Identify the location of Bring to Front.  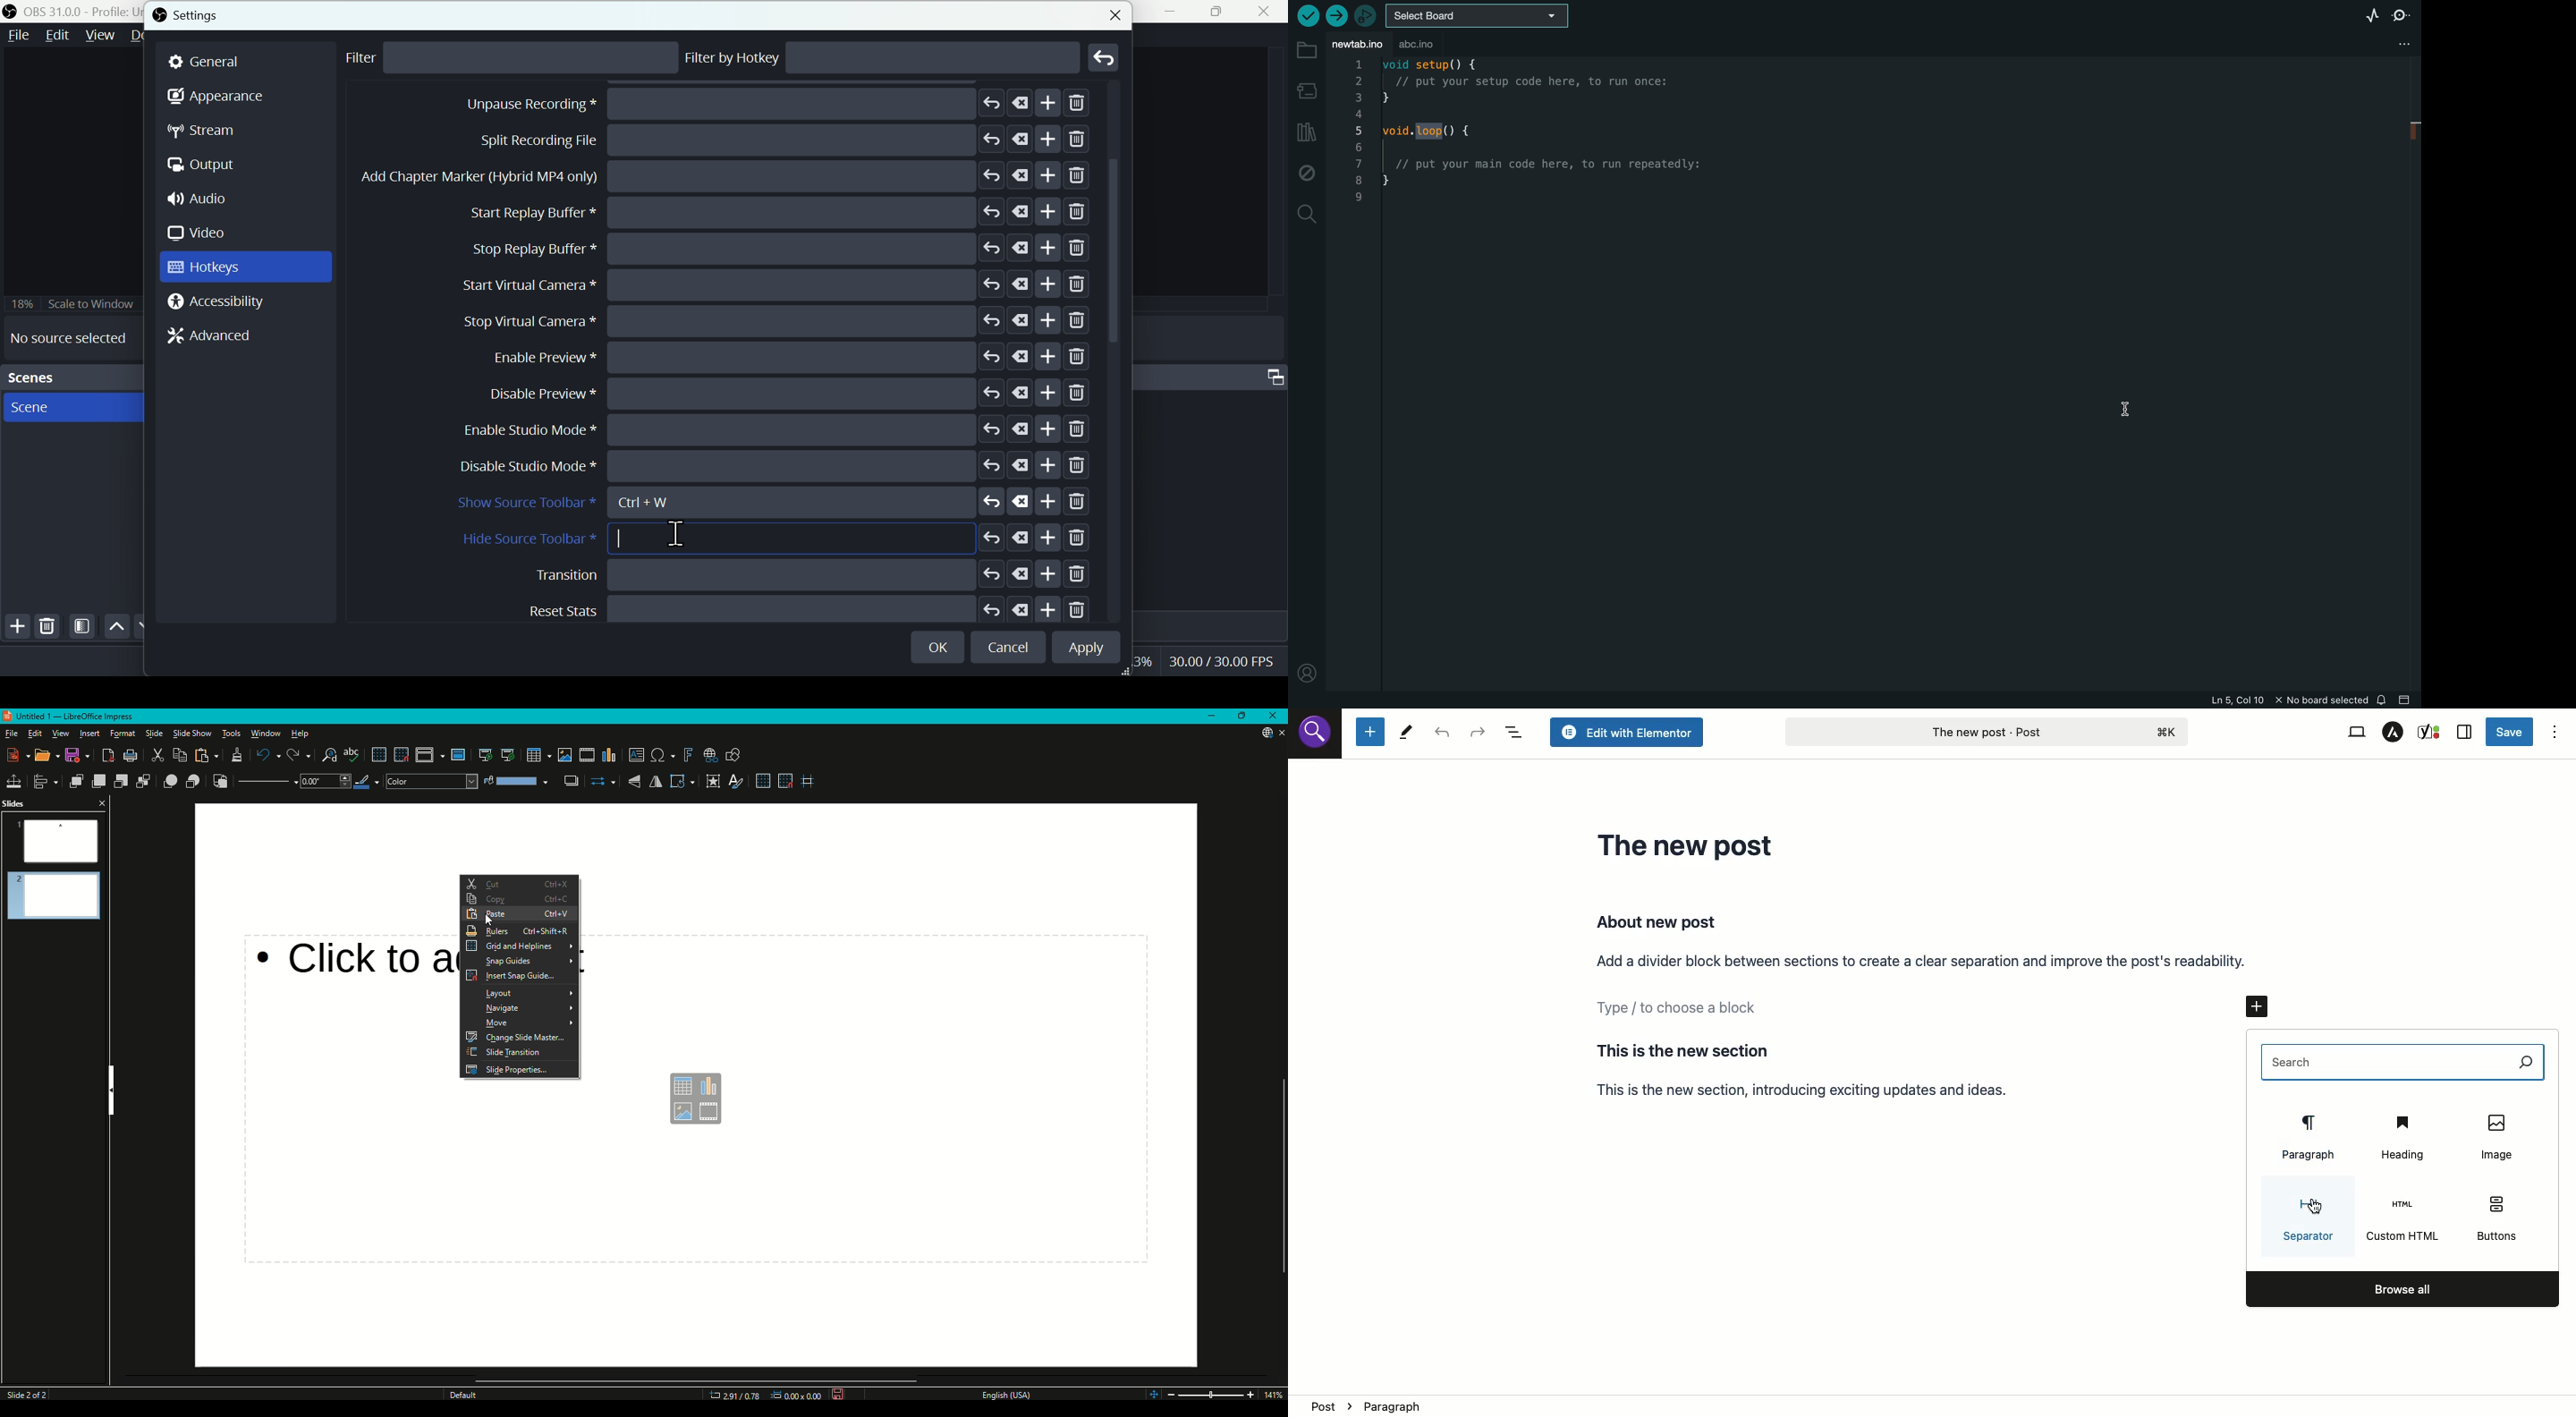
(74, 781).